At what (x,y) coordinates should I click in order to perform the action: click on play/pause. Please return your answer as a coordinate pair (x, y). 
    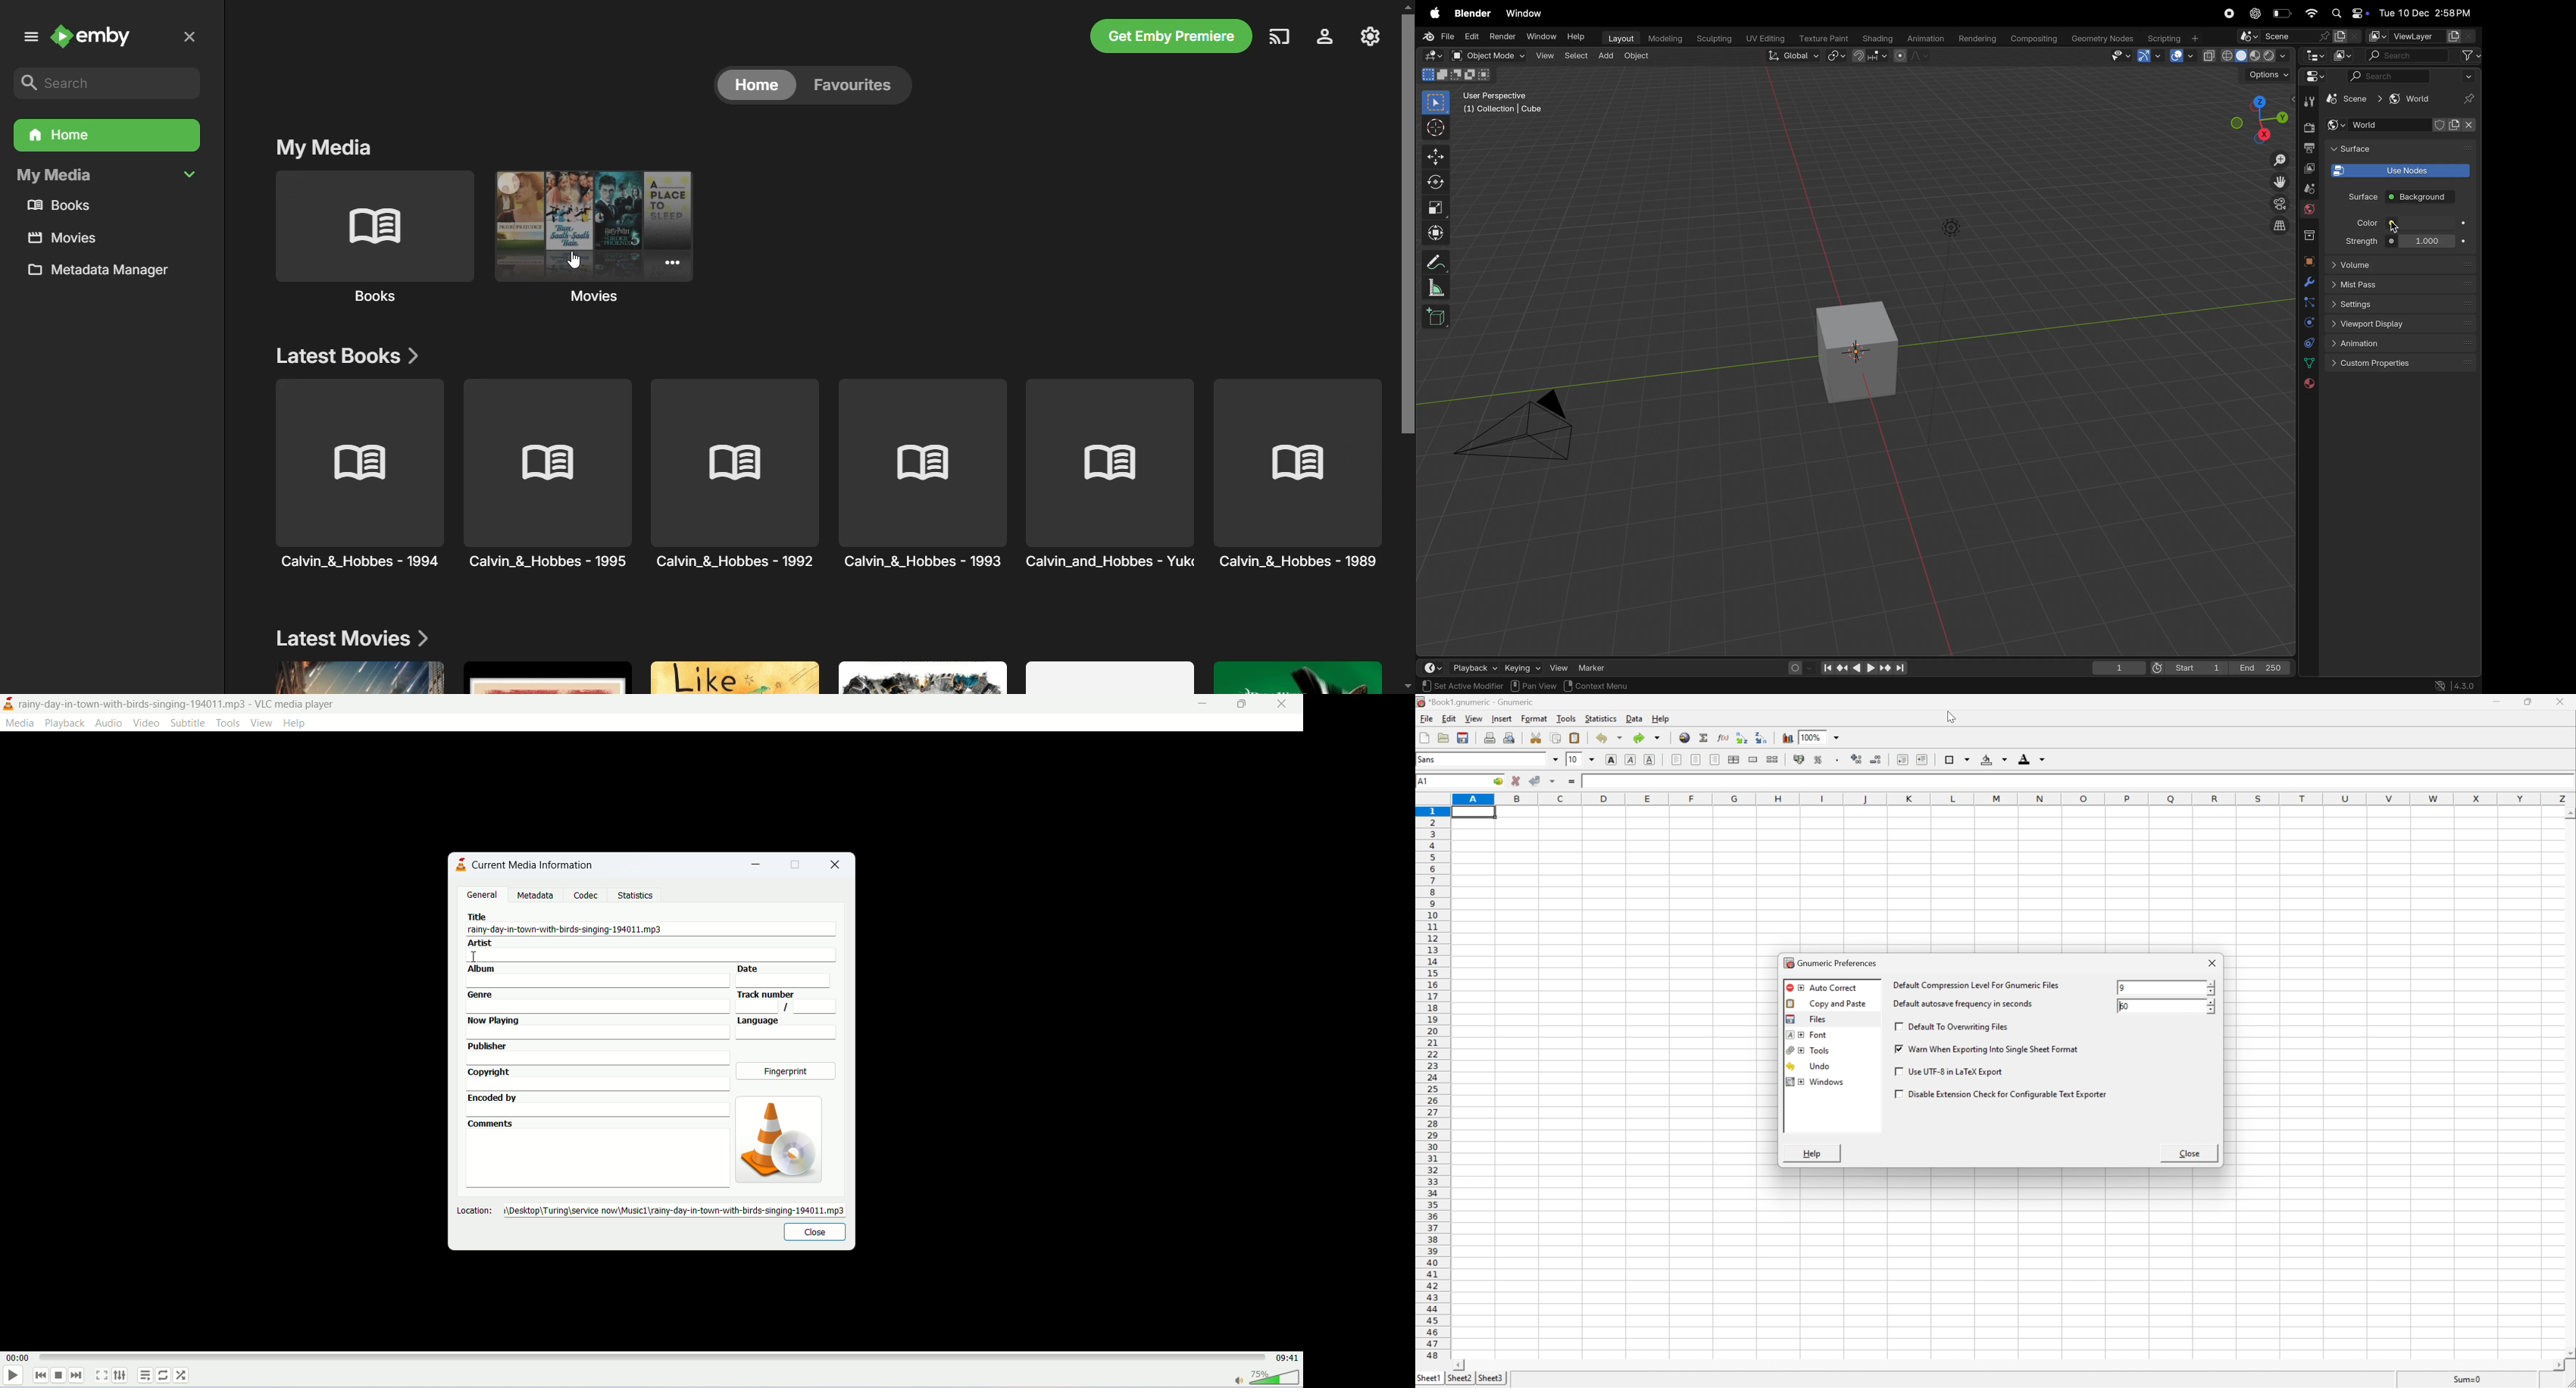
    Looking at the image, I should click on (13, 1378).